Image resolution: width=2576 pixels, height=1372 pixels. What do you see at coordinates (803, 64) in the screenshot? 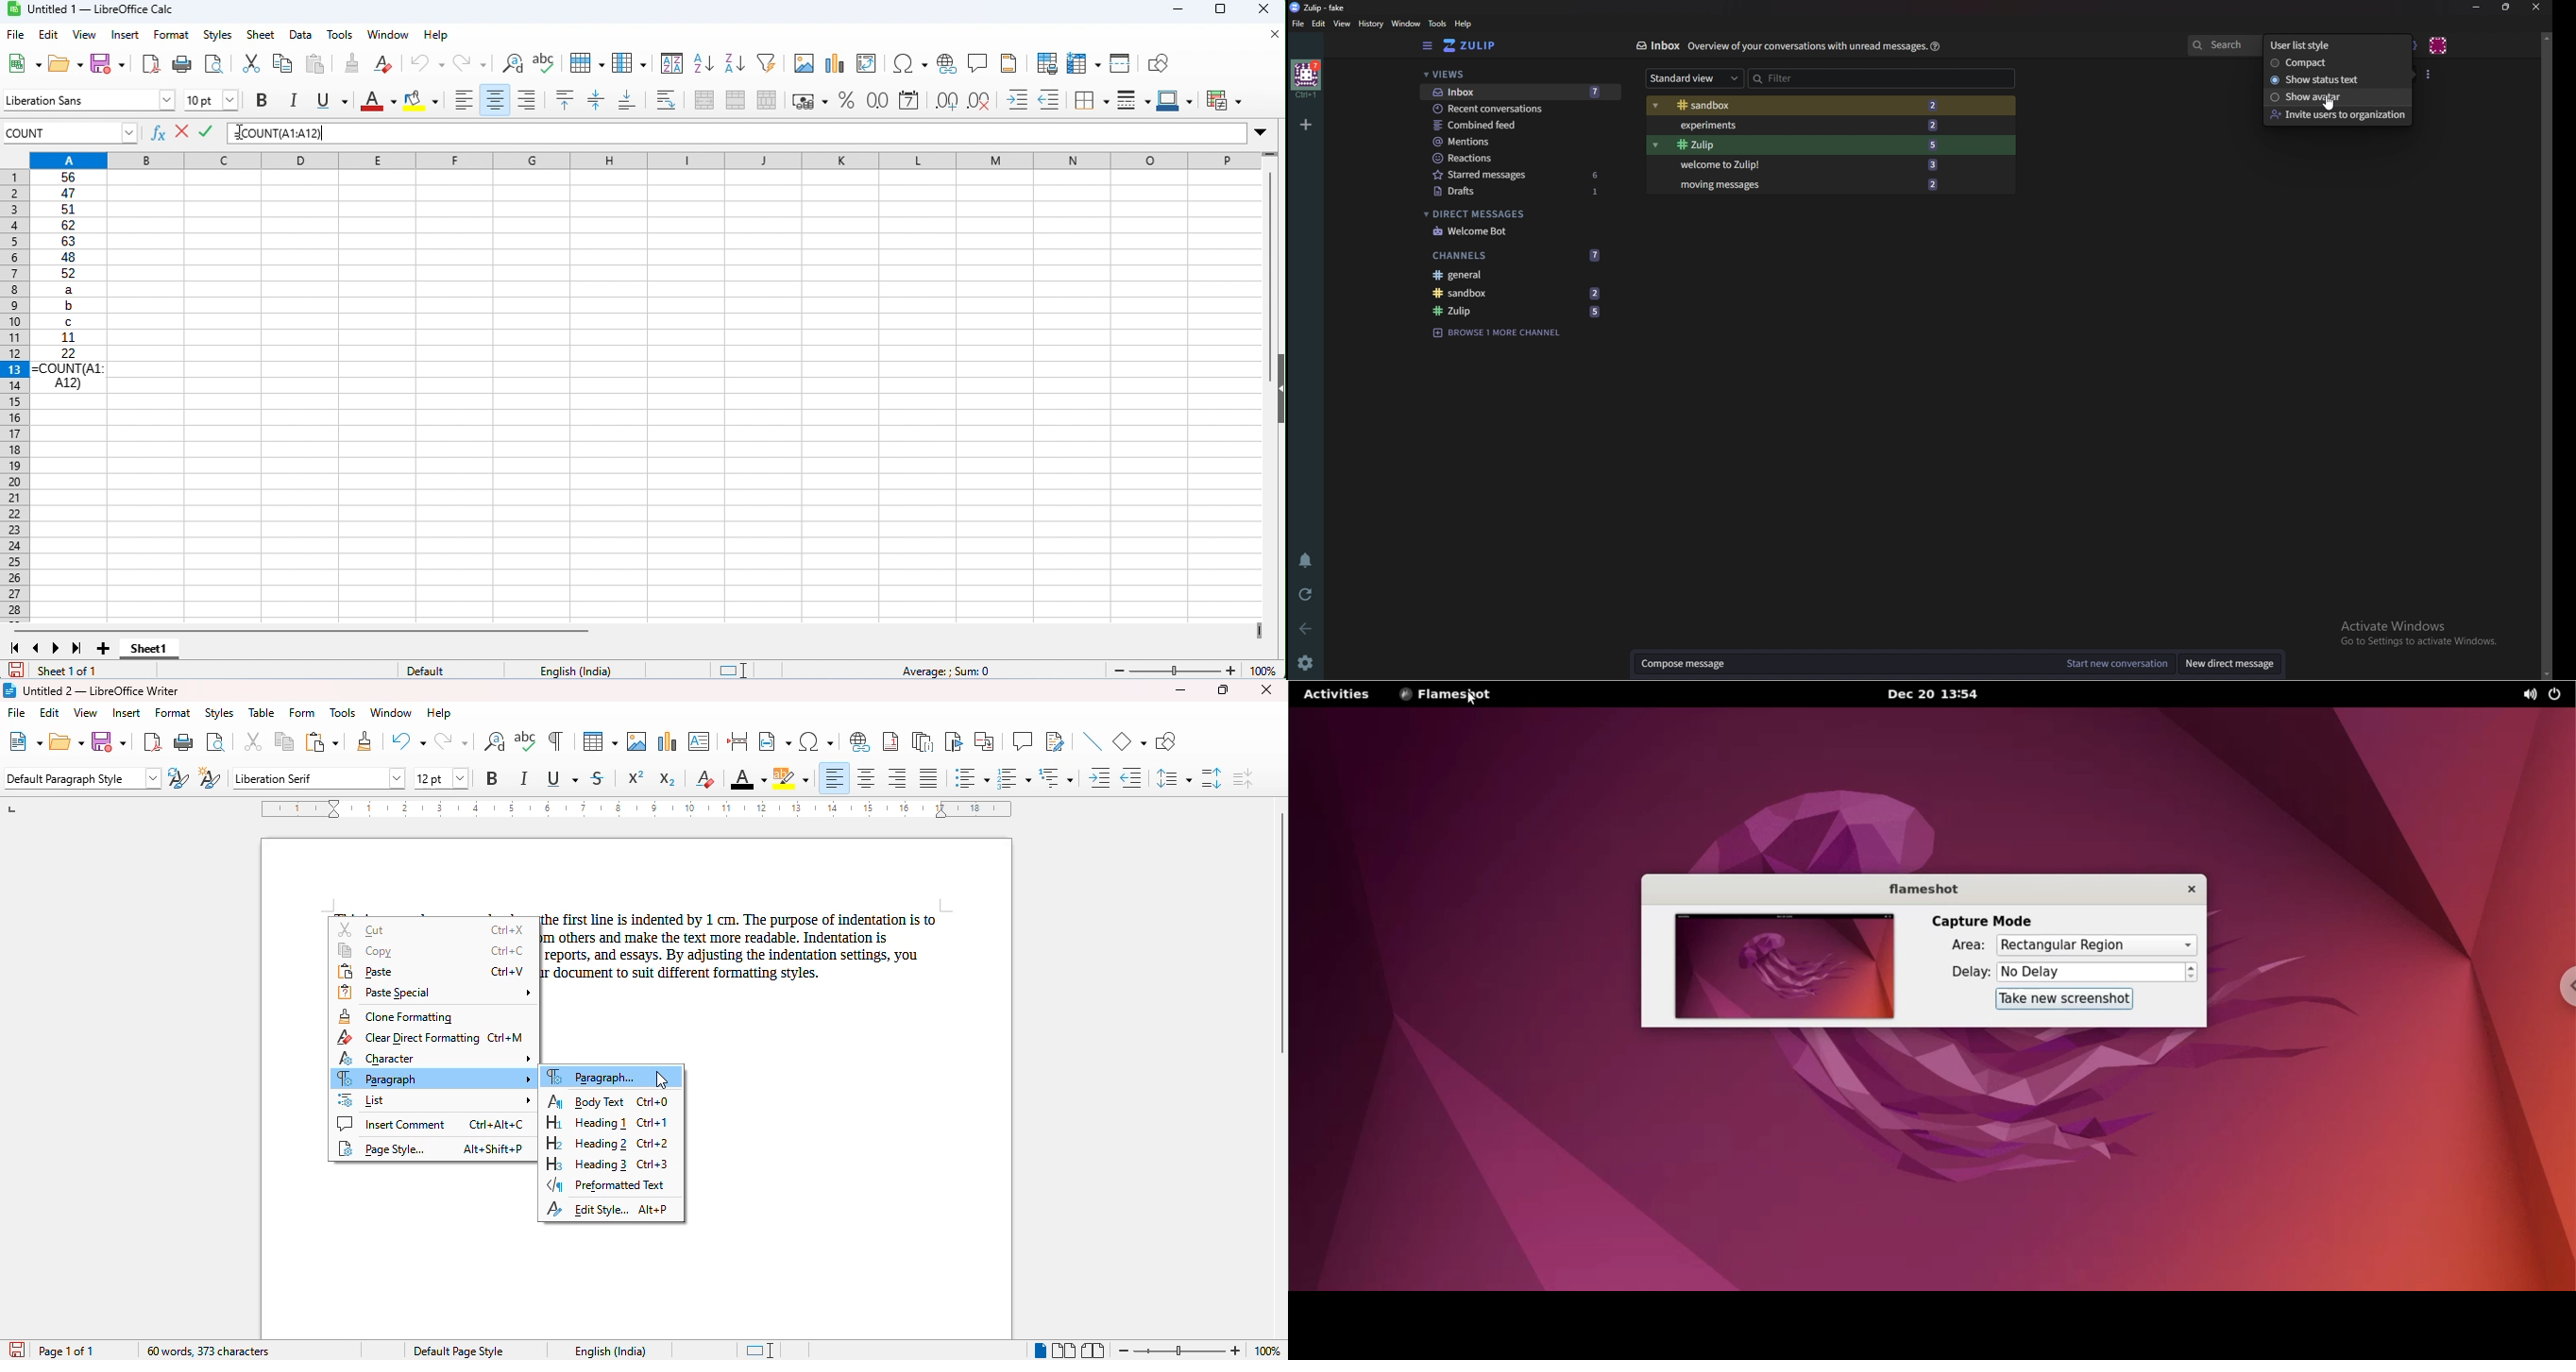
I see `insert image` at bounding box center [803, 64].